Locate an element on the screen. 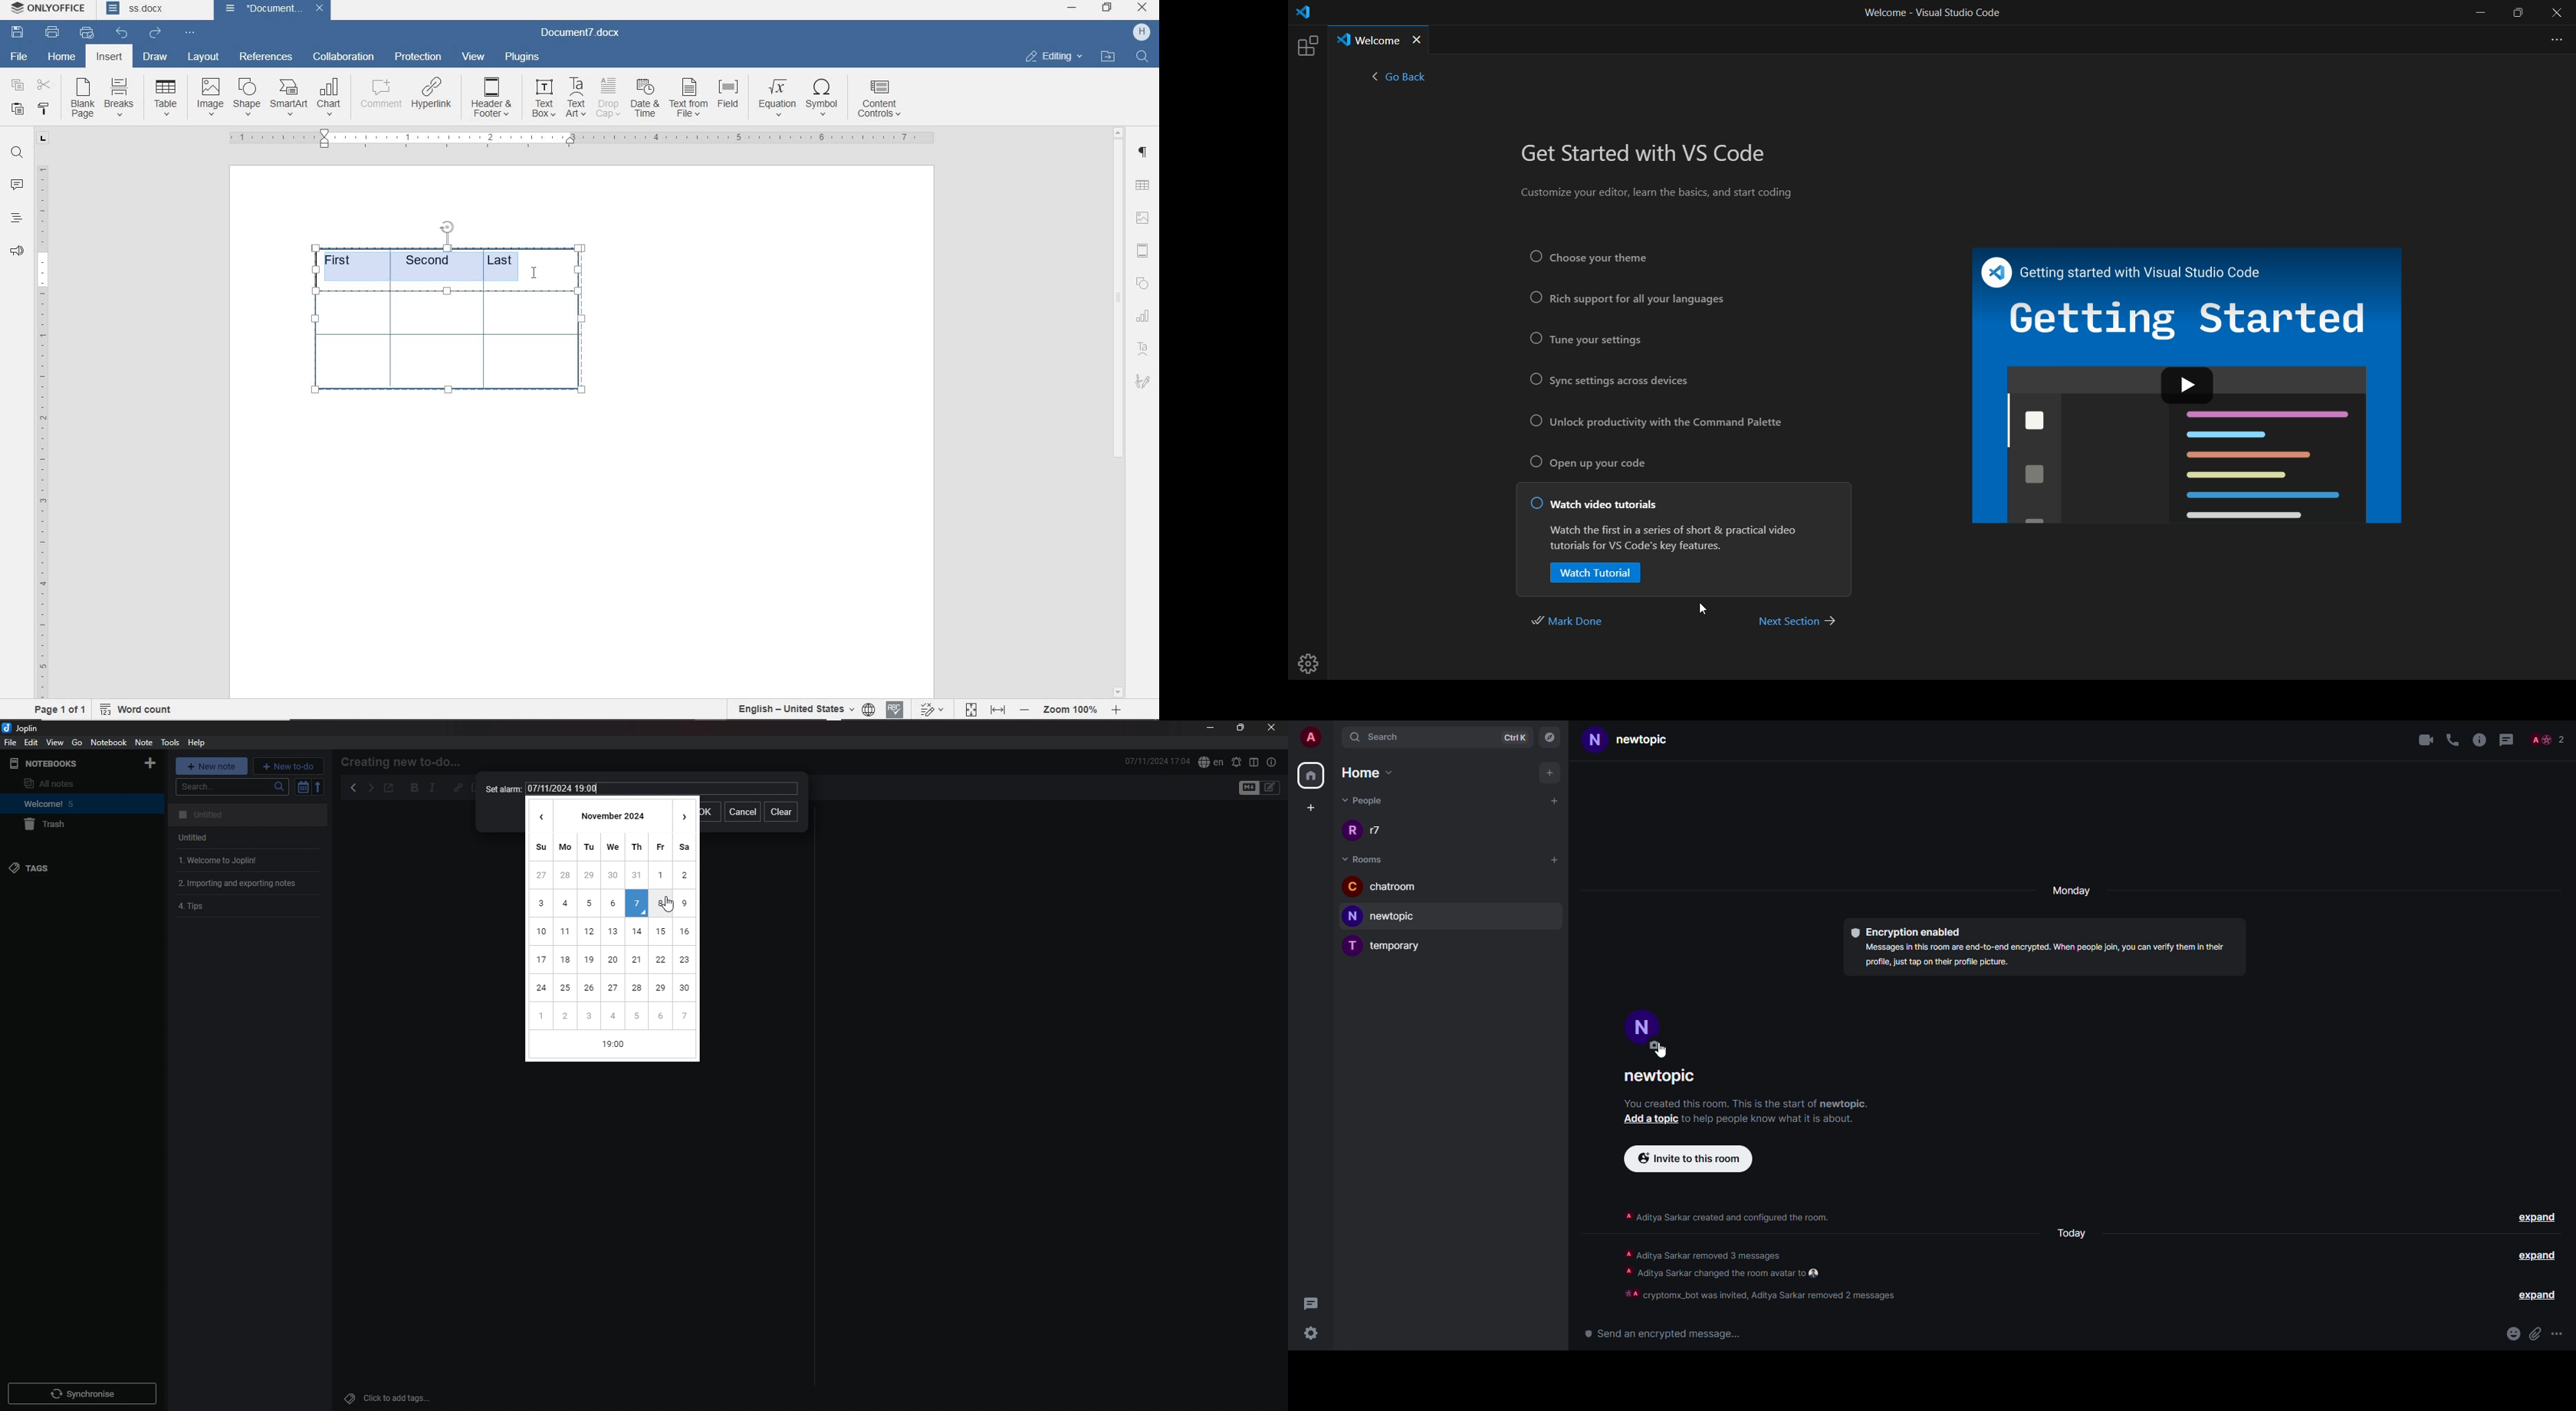 The height and width of the screenshot is (1428, 2576). settings is located at coordinates (1312, 659).